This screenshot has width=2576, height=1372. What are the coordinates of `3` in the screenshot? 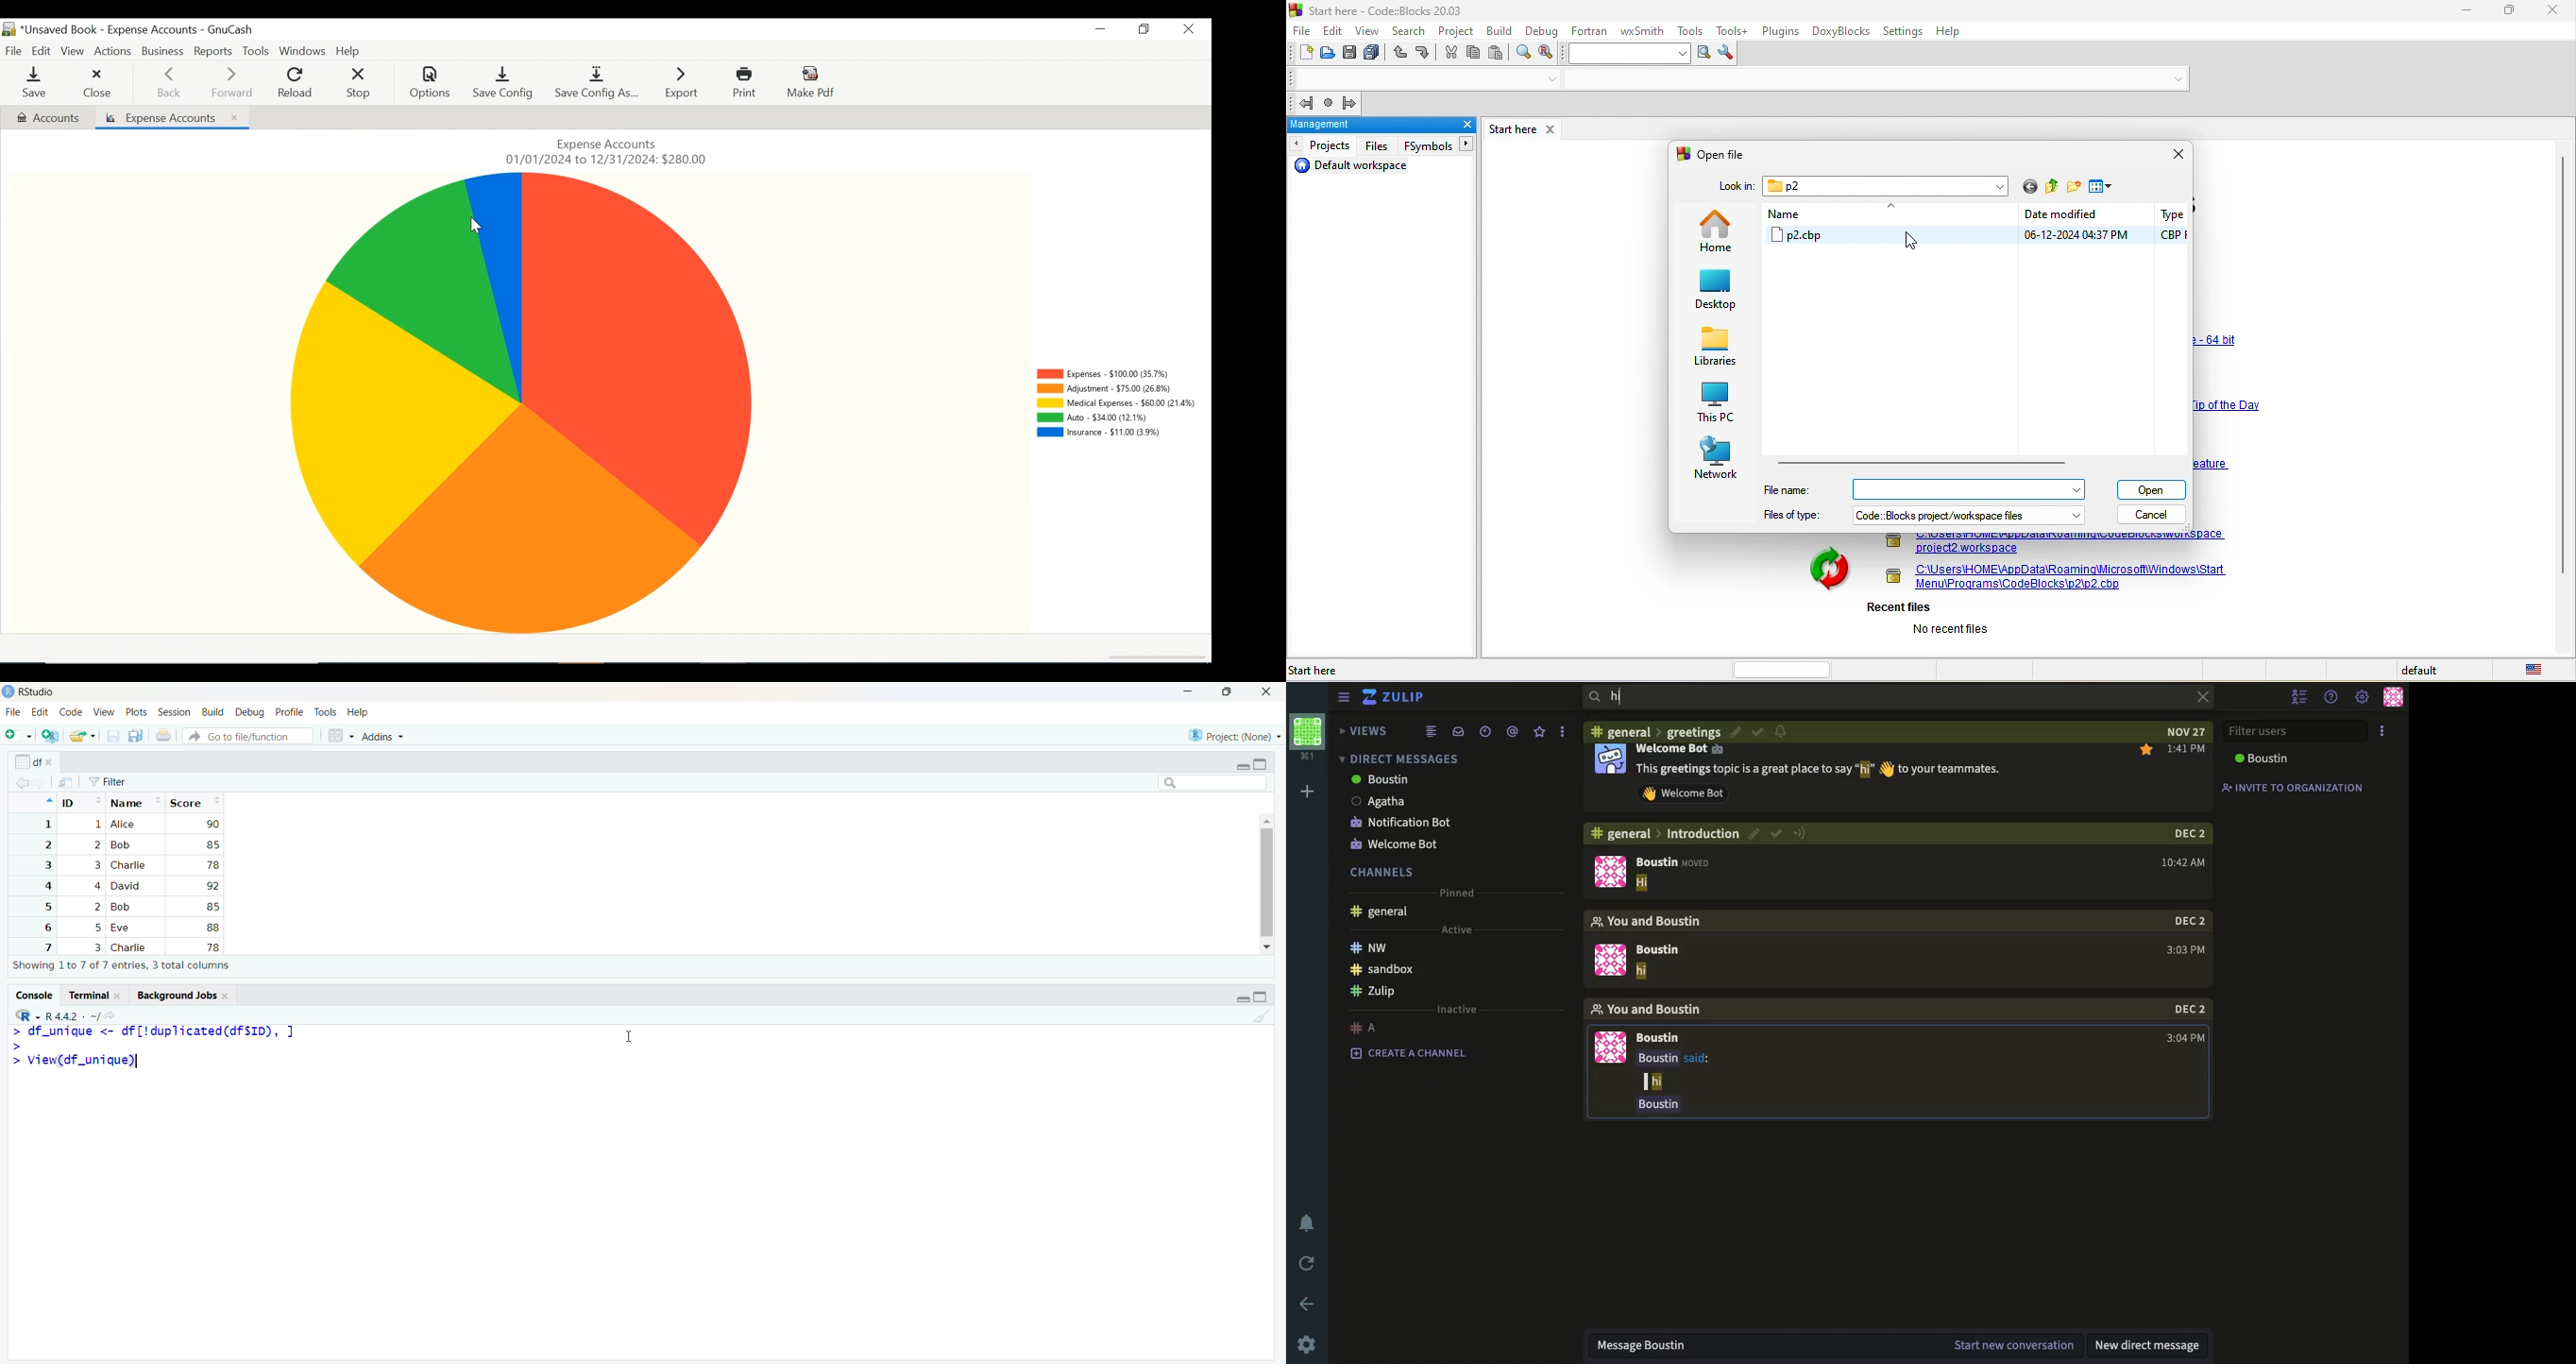 It's located at (95, 865).